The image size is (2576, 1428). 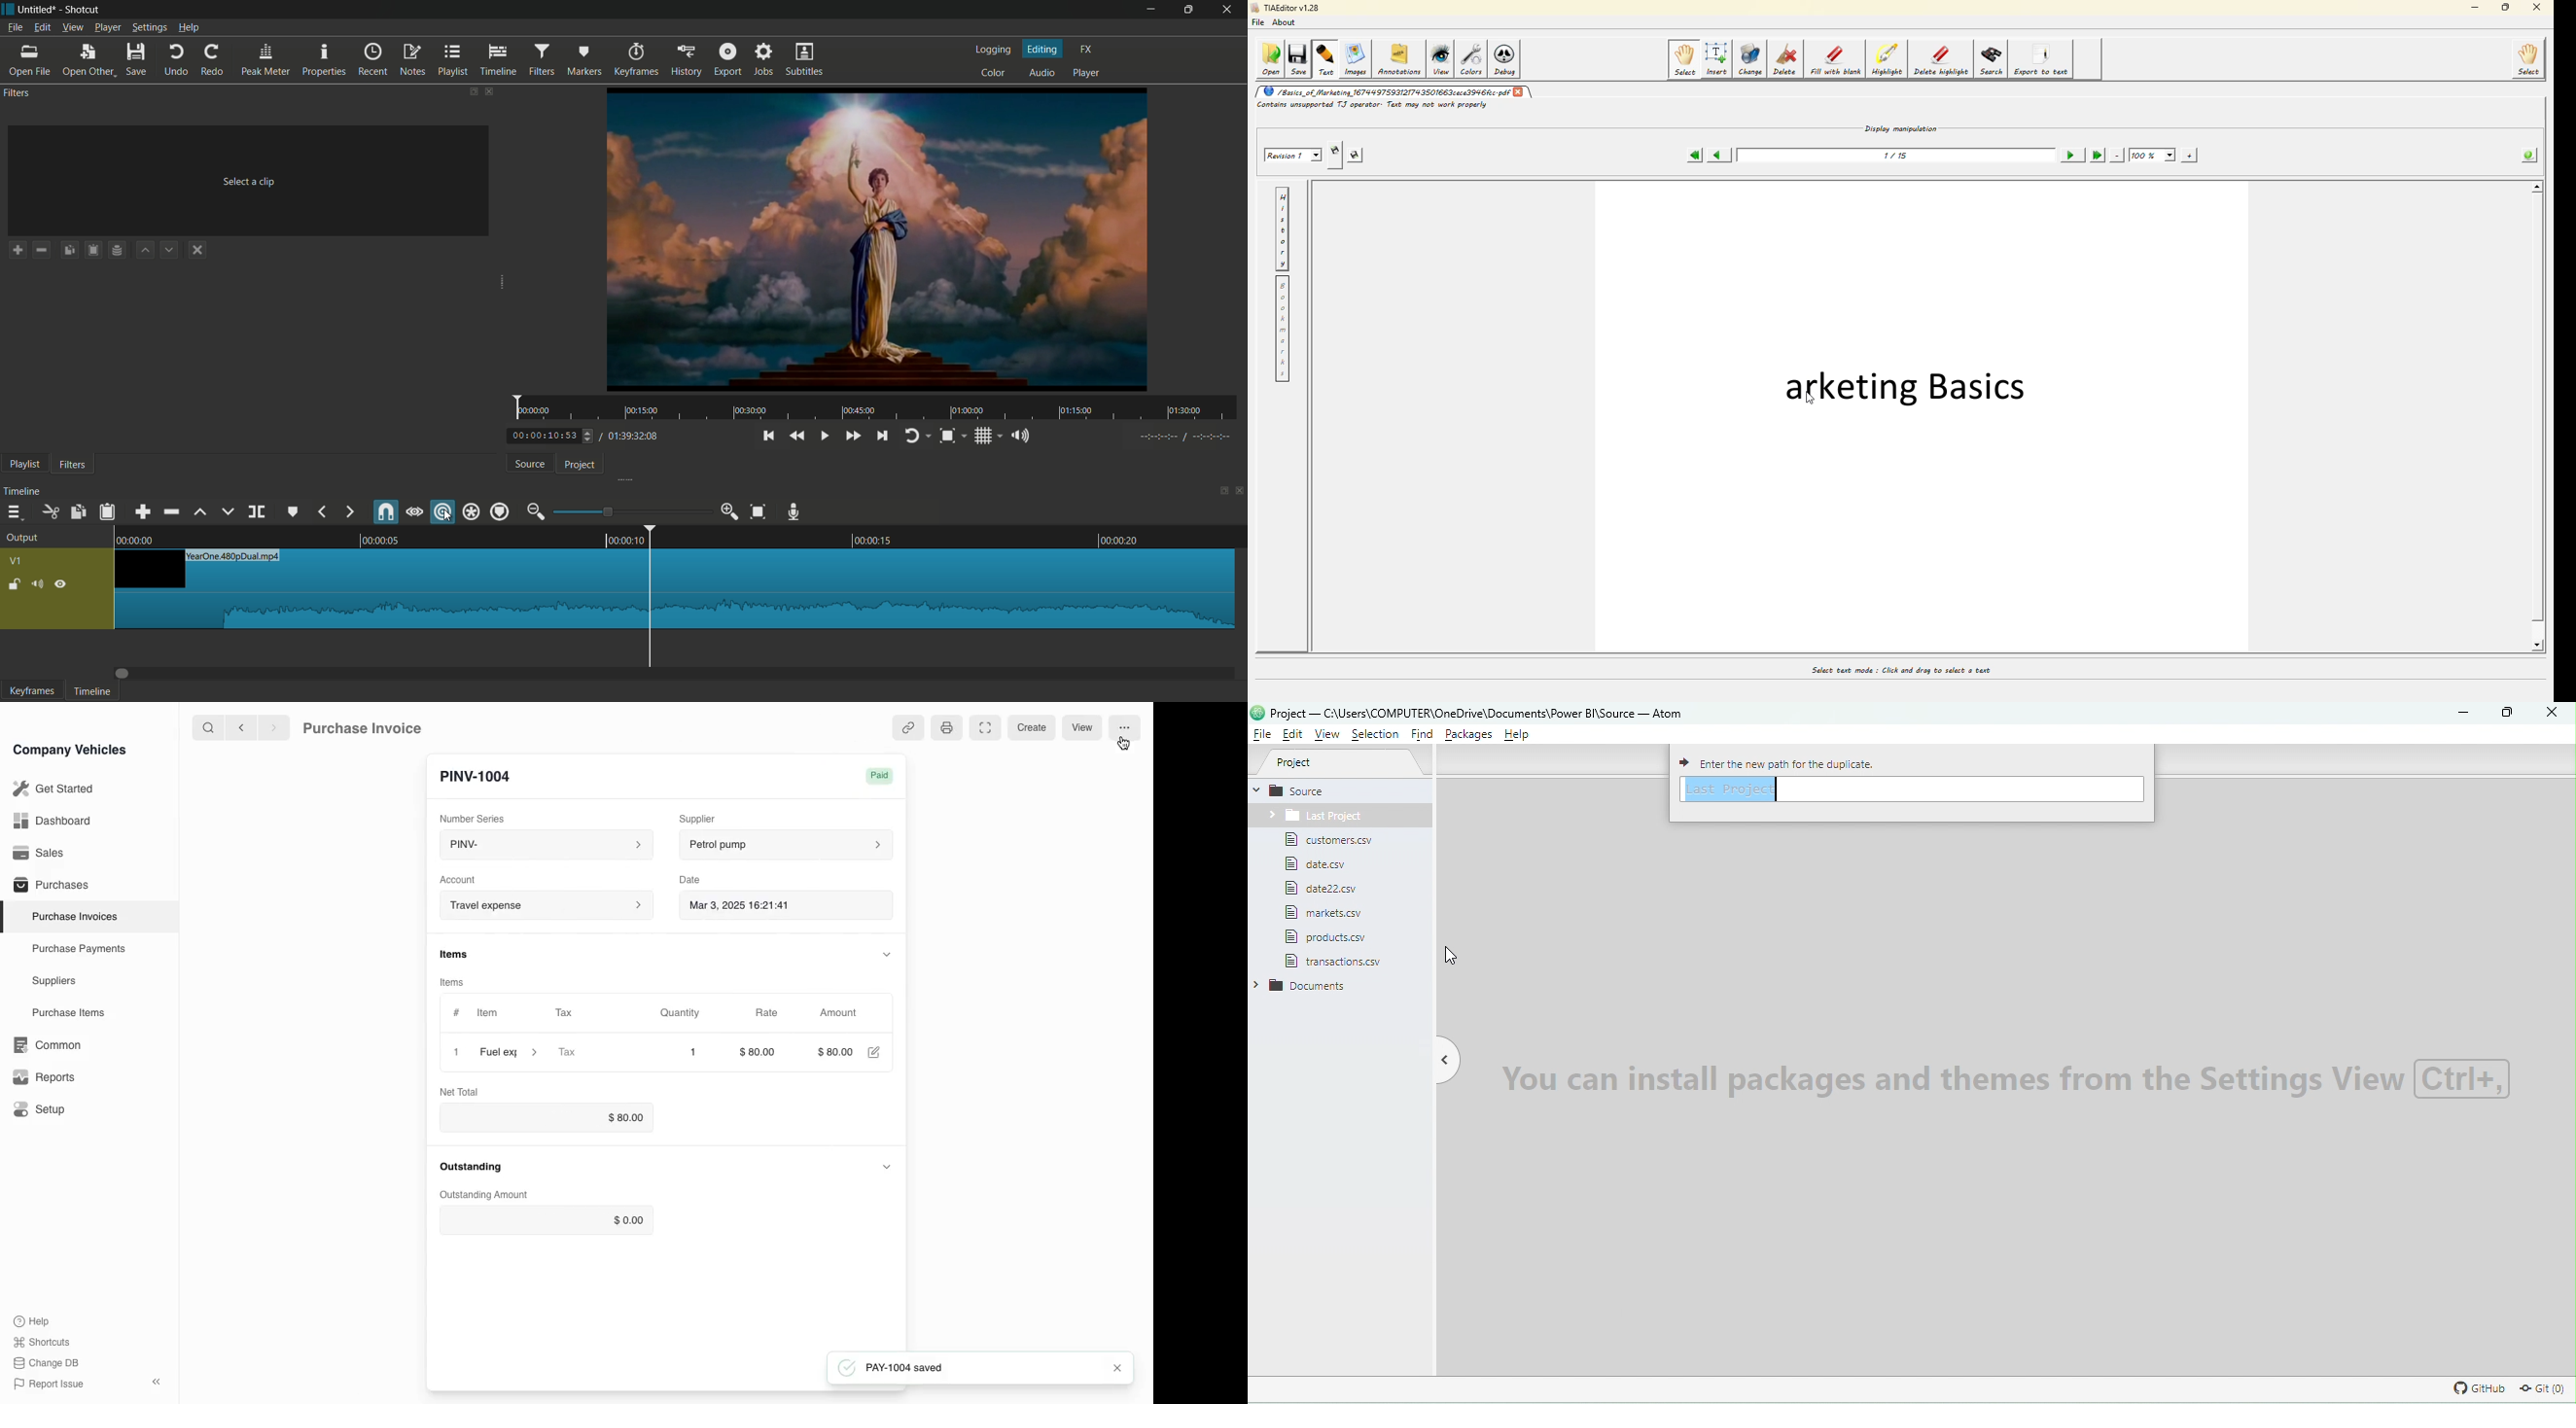 I want to click on tick mark, so click(x=846, y=1367).